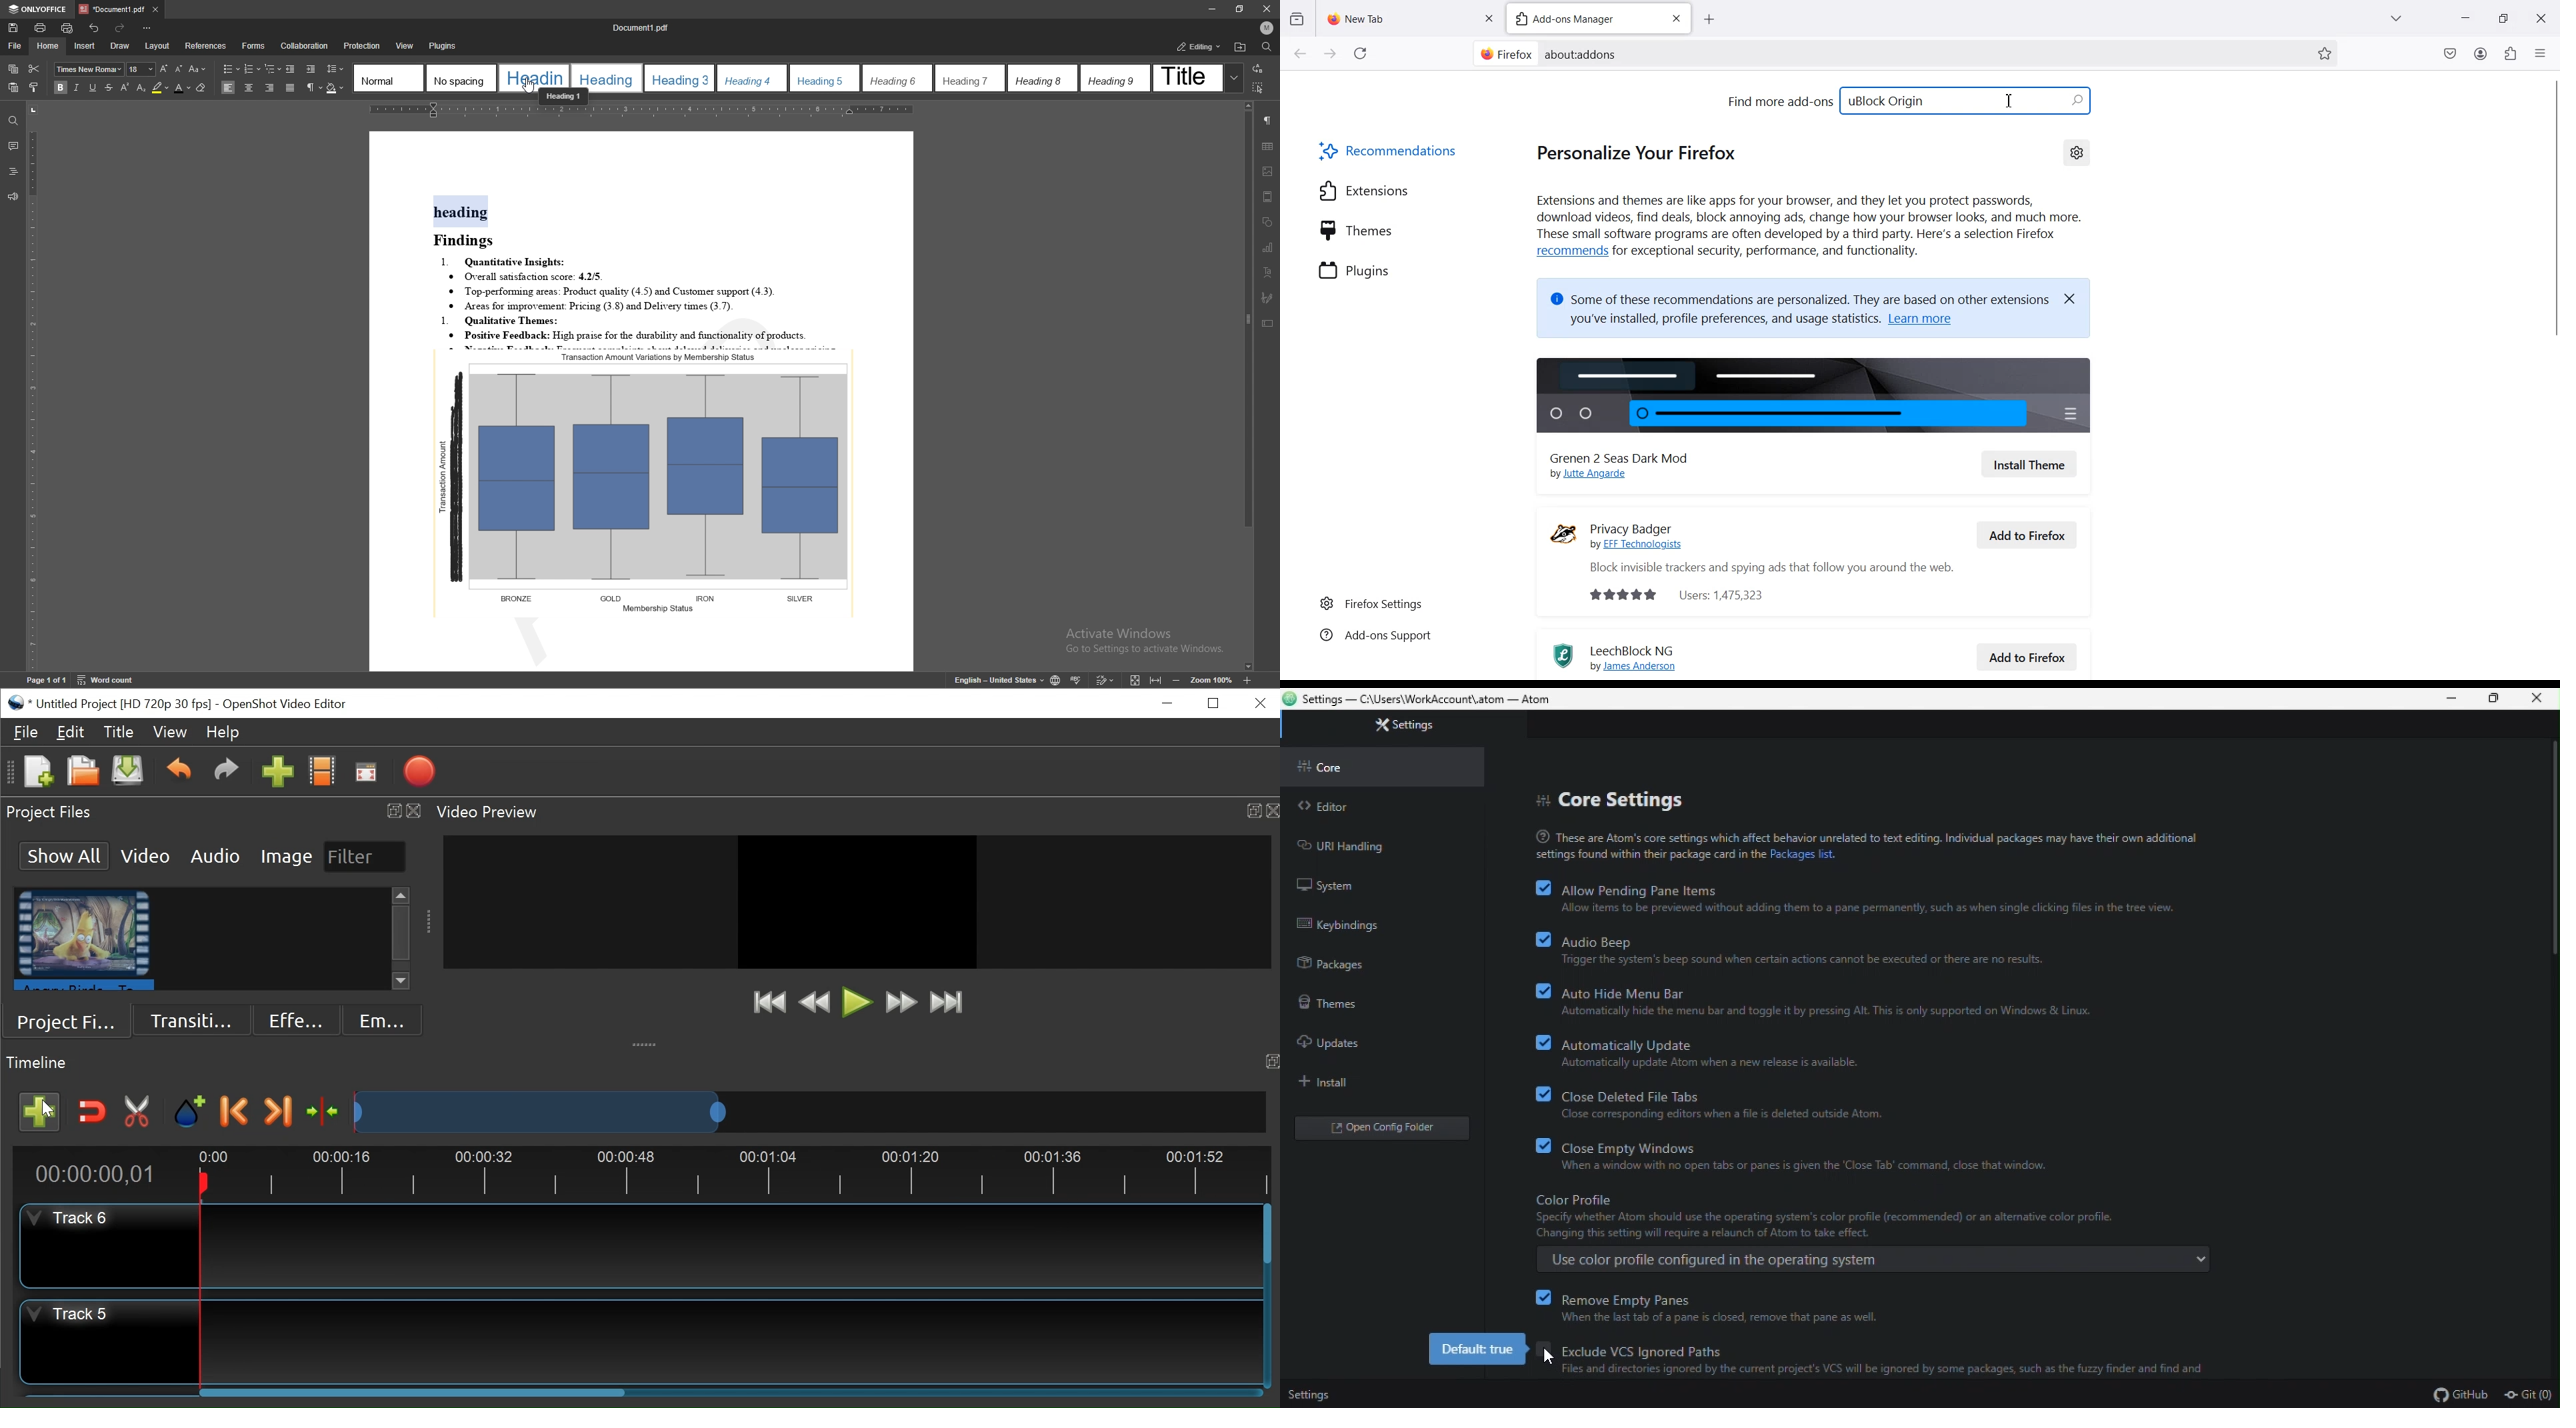 This screenshot has width=2576, height=1428. What do you see at coordinates (2461, 1395) in the screenshot?
I see `GitHub` at bounding box center [2461, 1395].